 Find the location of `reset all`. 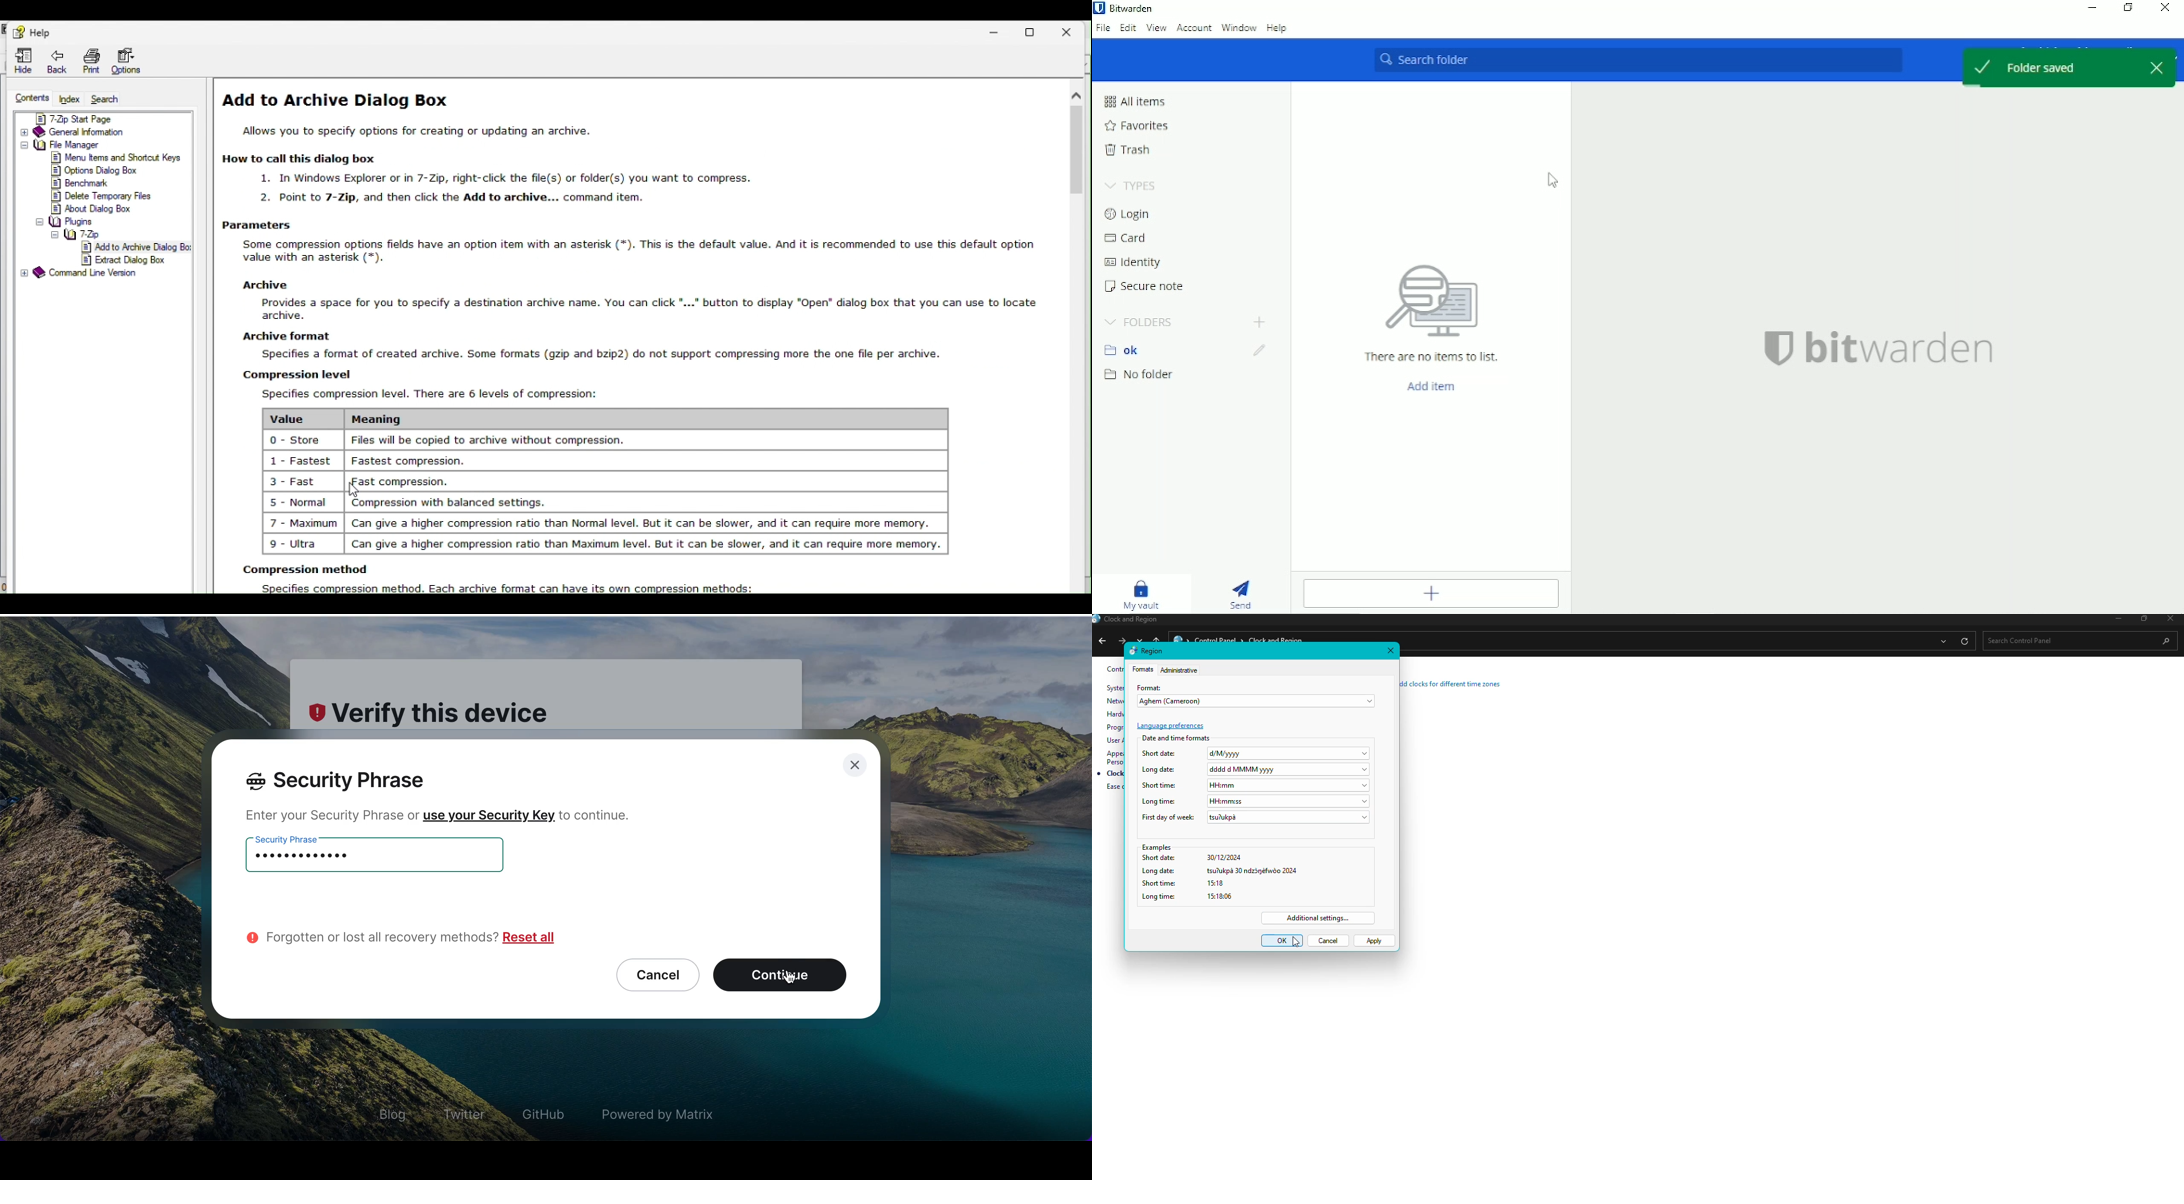

reset all is located at coordinates (529, 936).